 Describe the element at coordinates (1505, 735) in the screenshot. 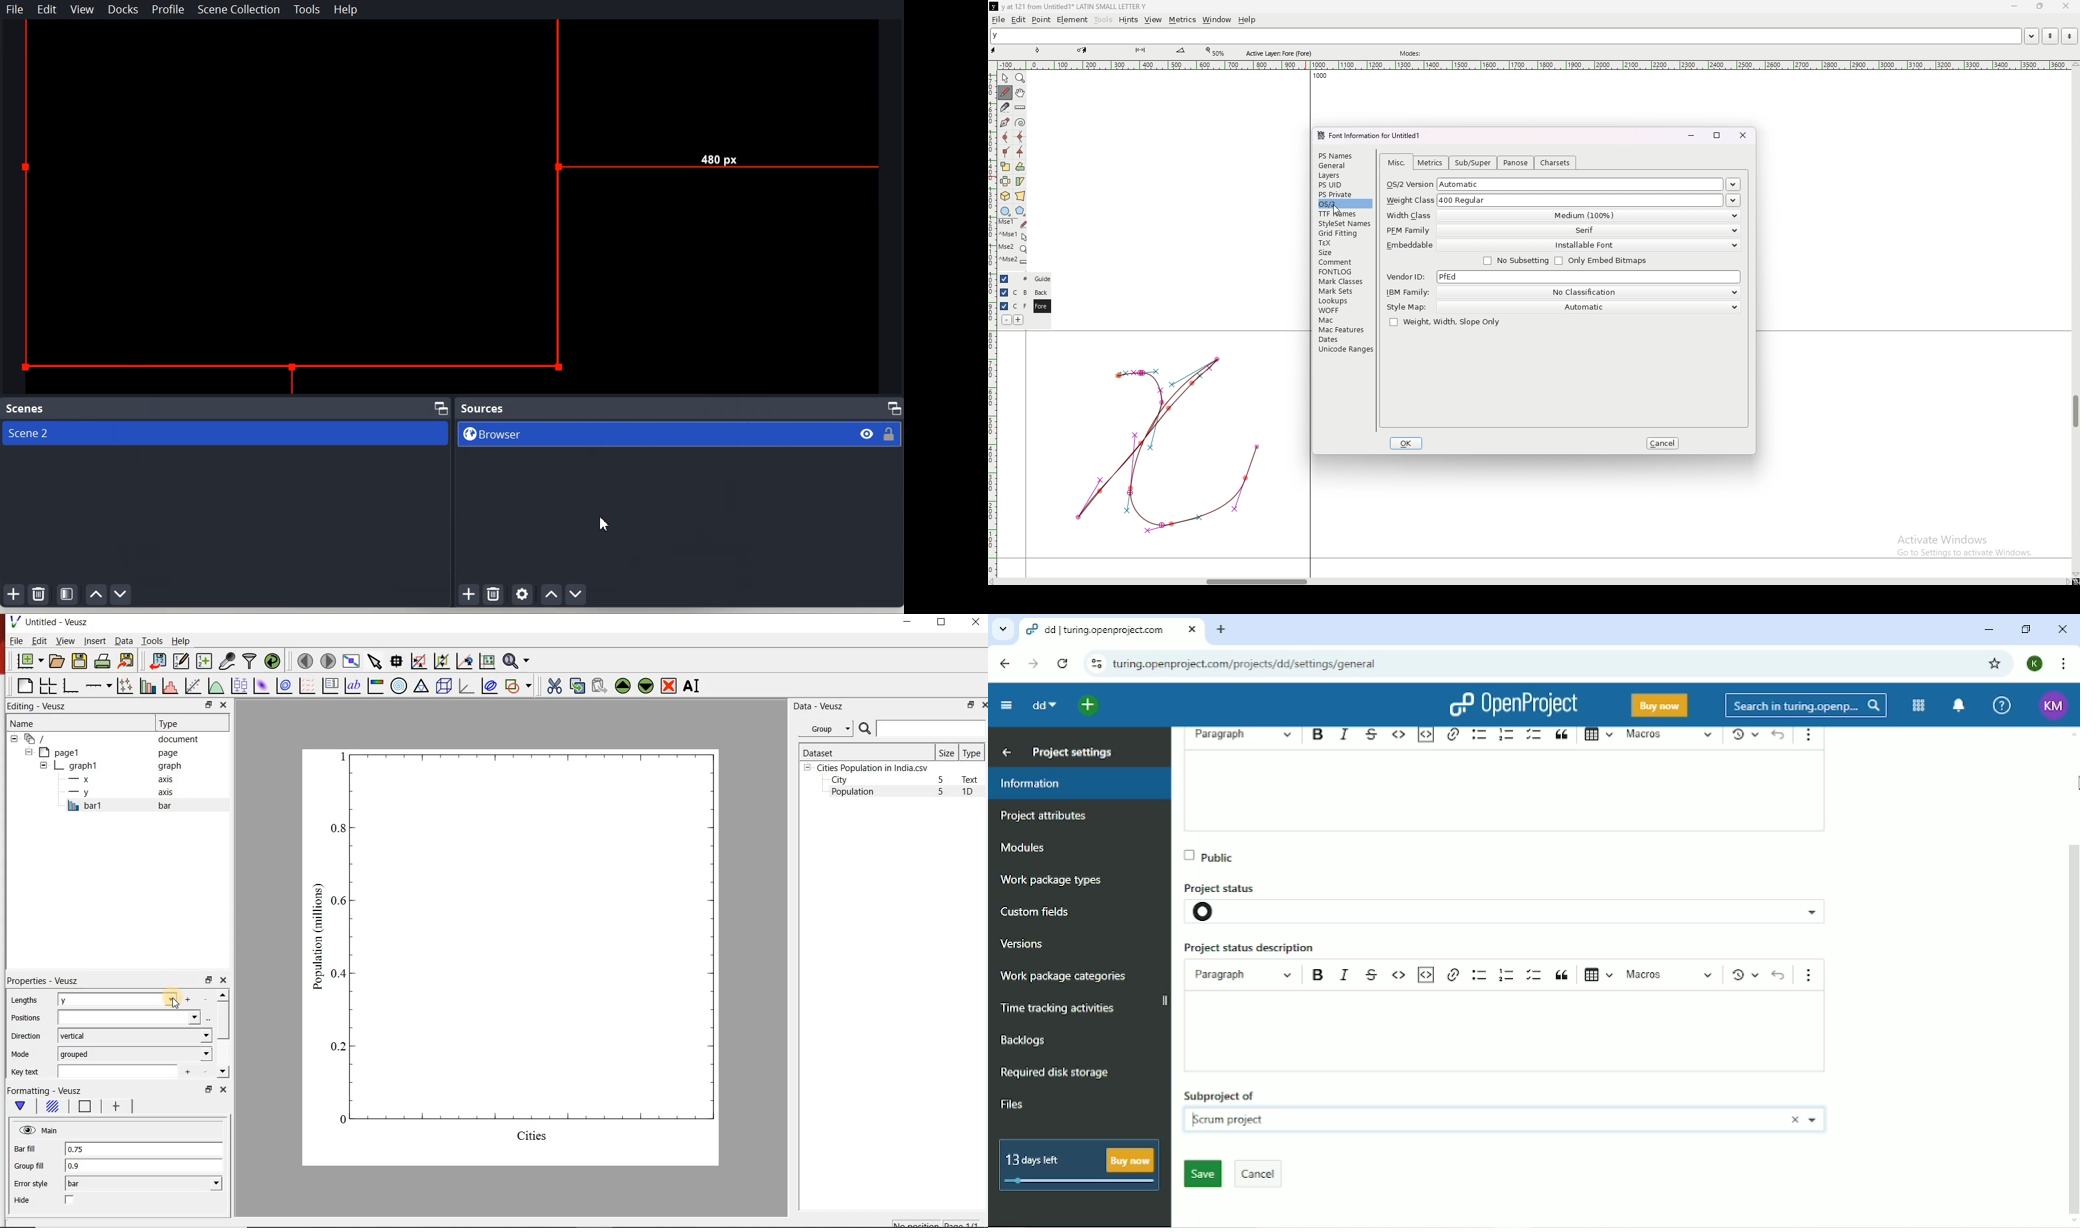

I see `Numbered list` at that location.